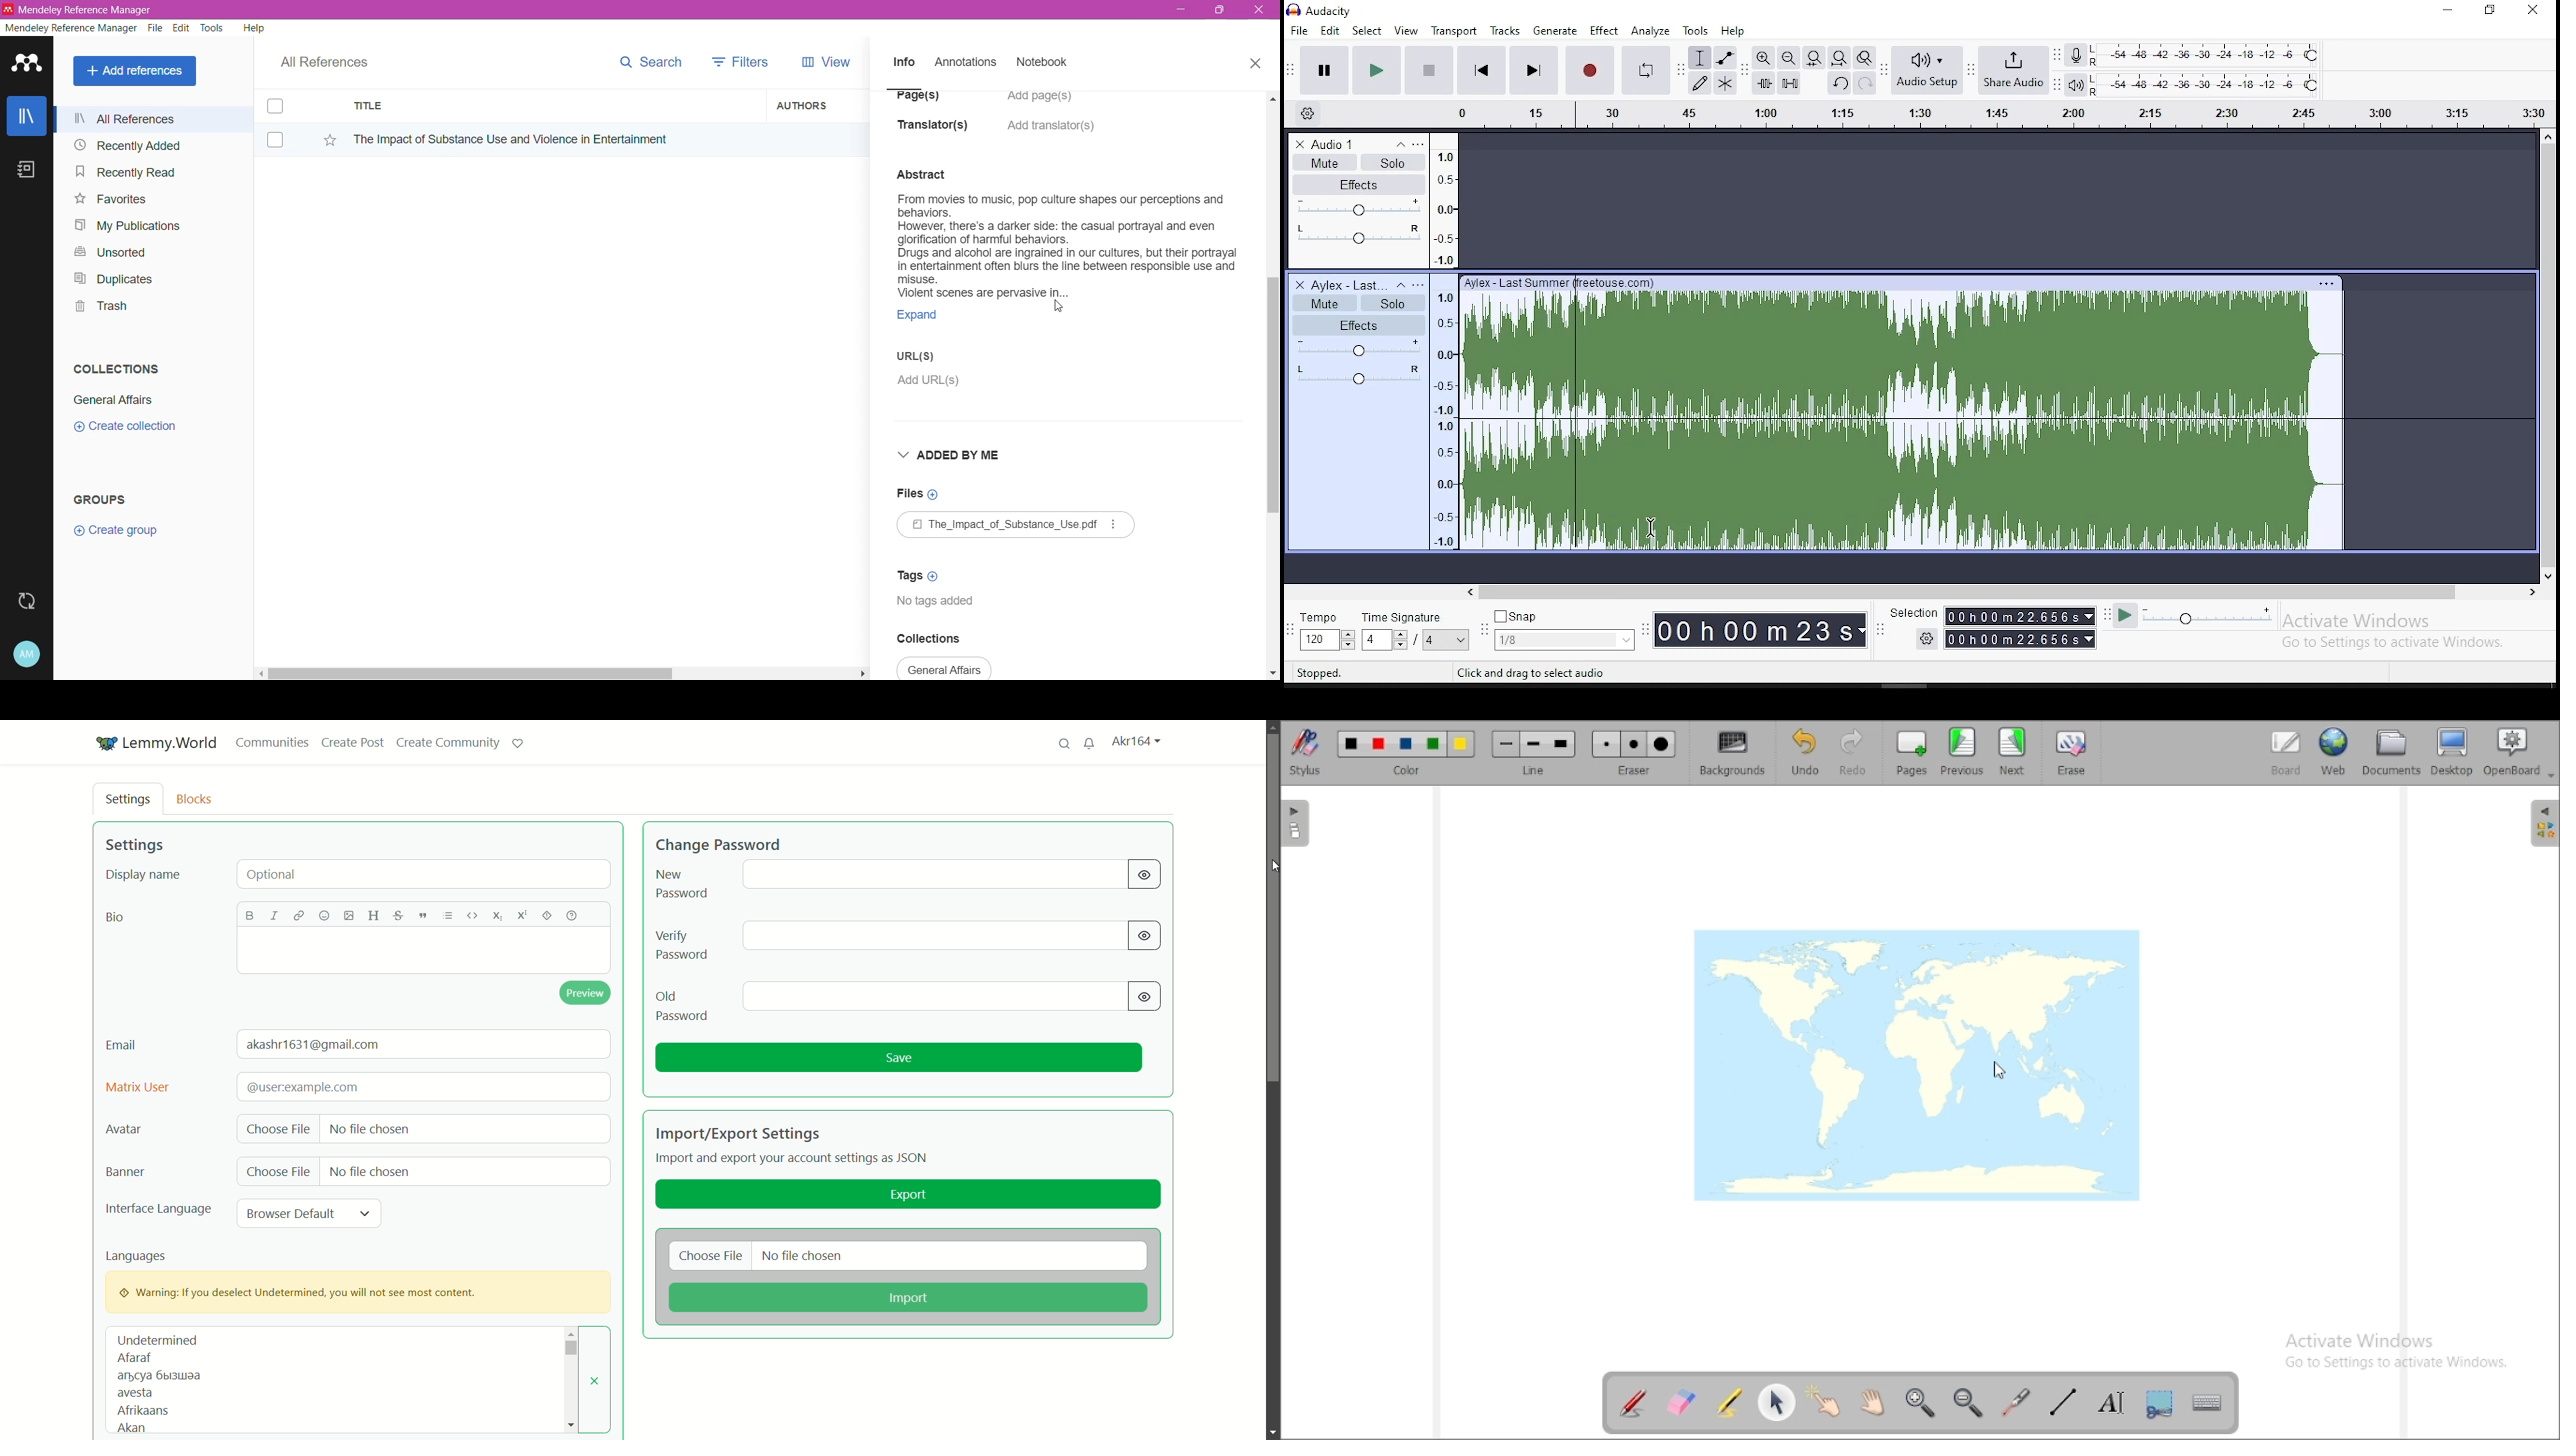 The image size is (2576, 1456). I want to click on delete track, so click(1300, 145).